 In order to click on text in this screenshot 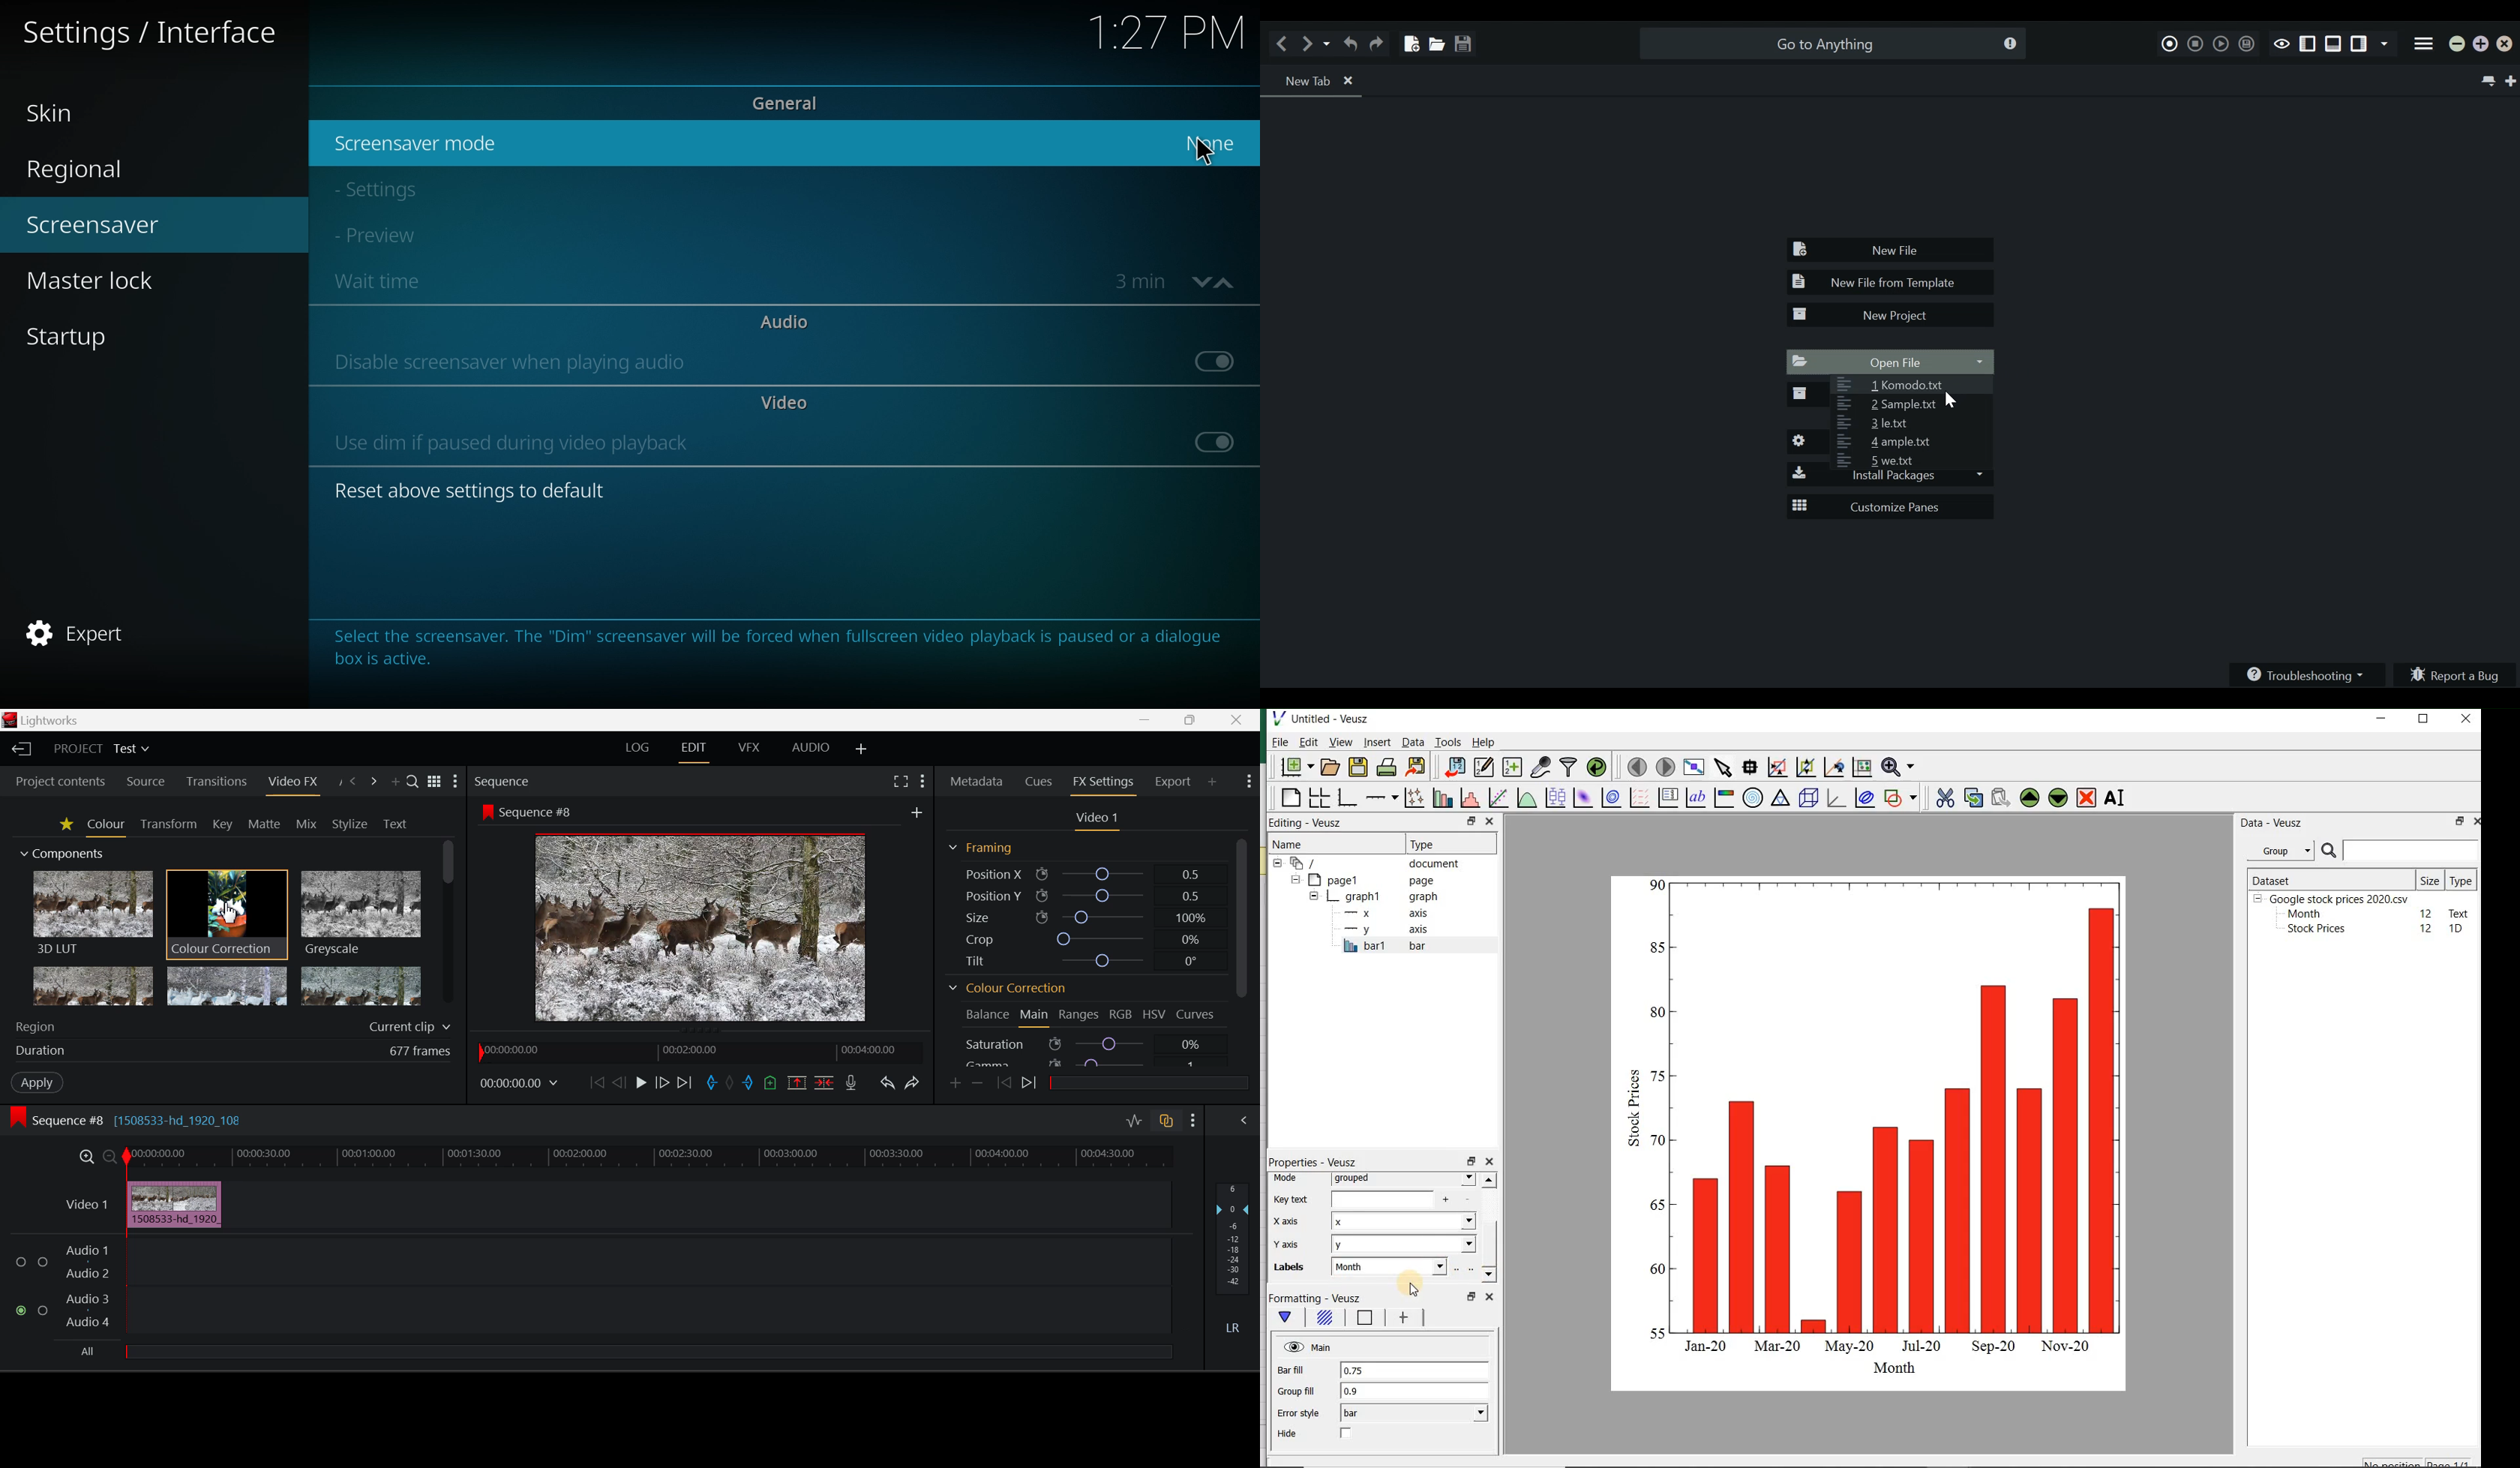, I will do `click(2457, 912)`.